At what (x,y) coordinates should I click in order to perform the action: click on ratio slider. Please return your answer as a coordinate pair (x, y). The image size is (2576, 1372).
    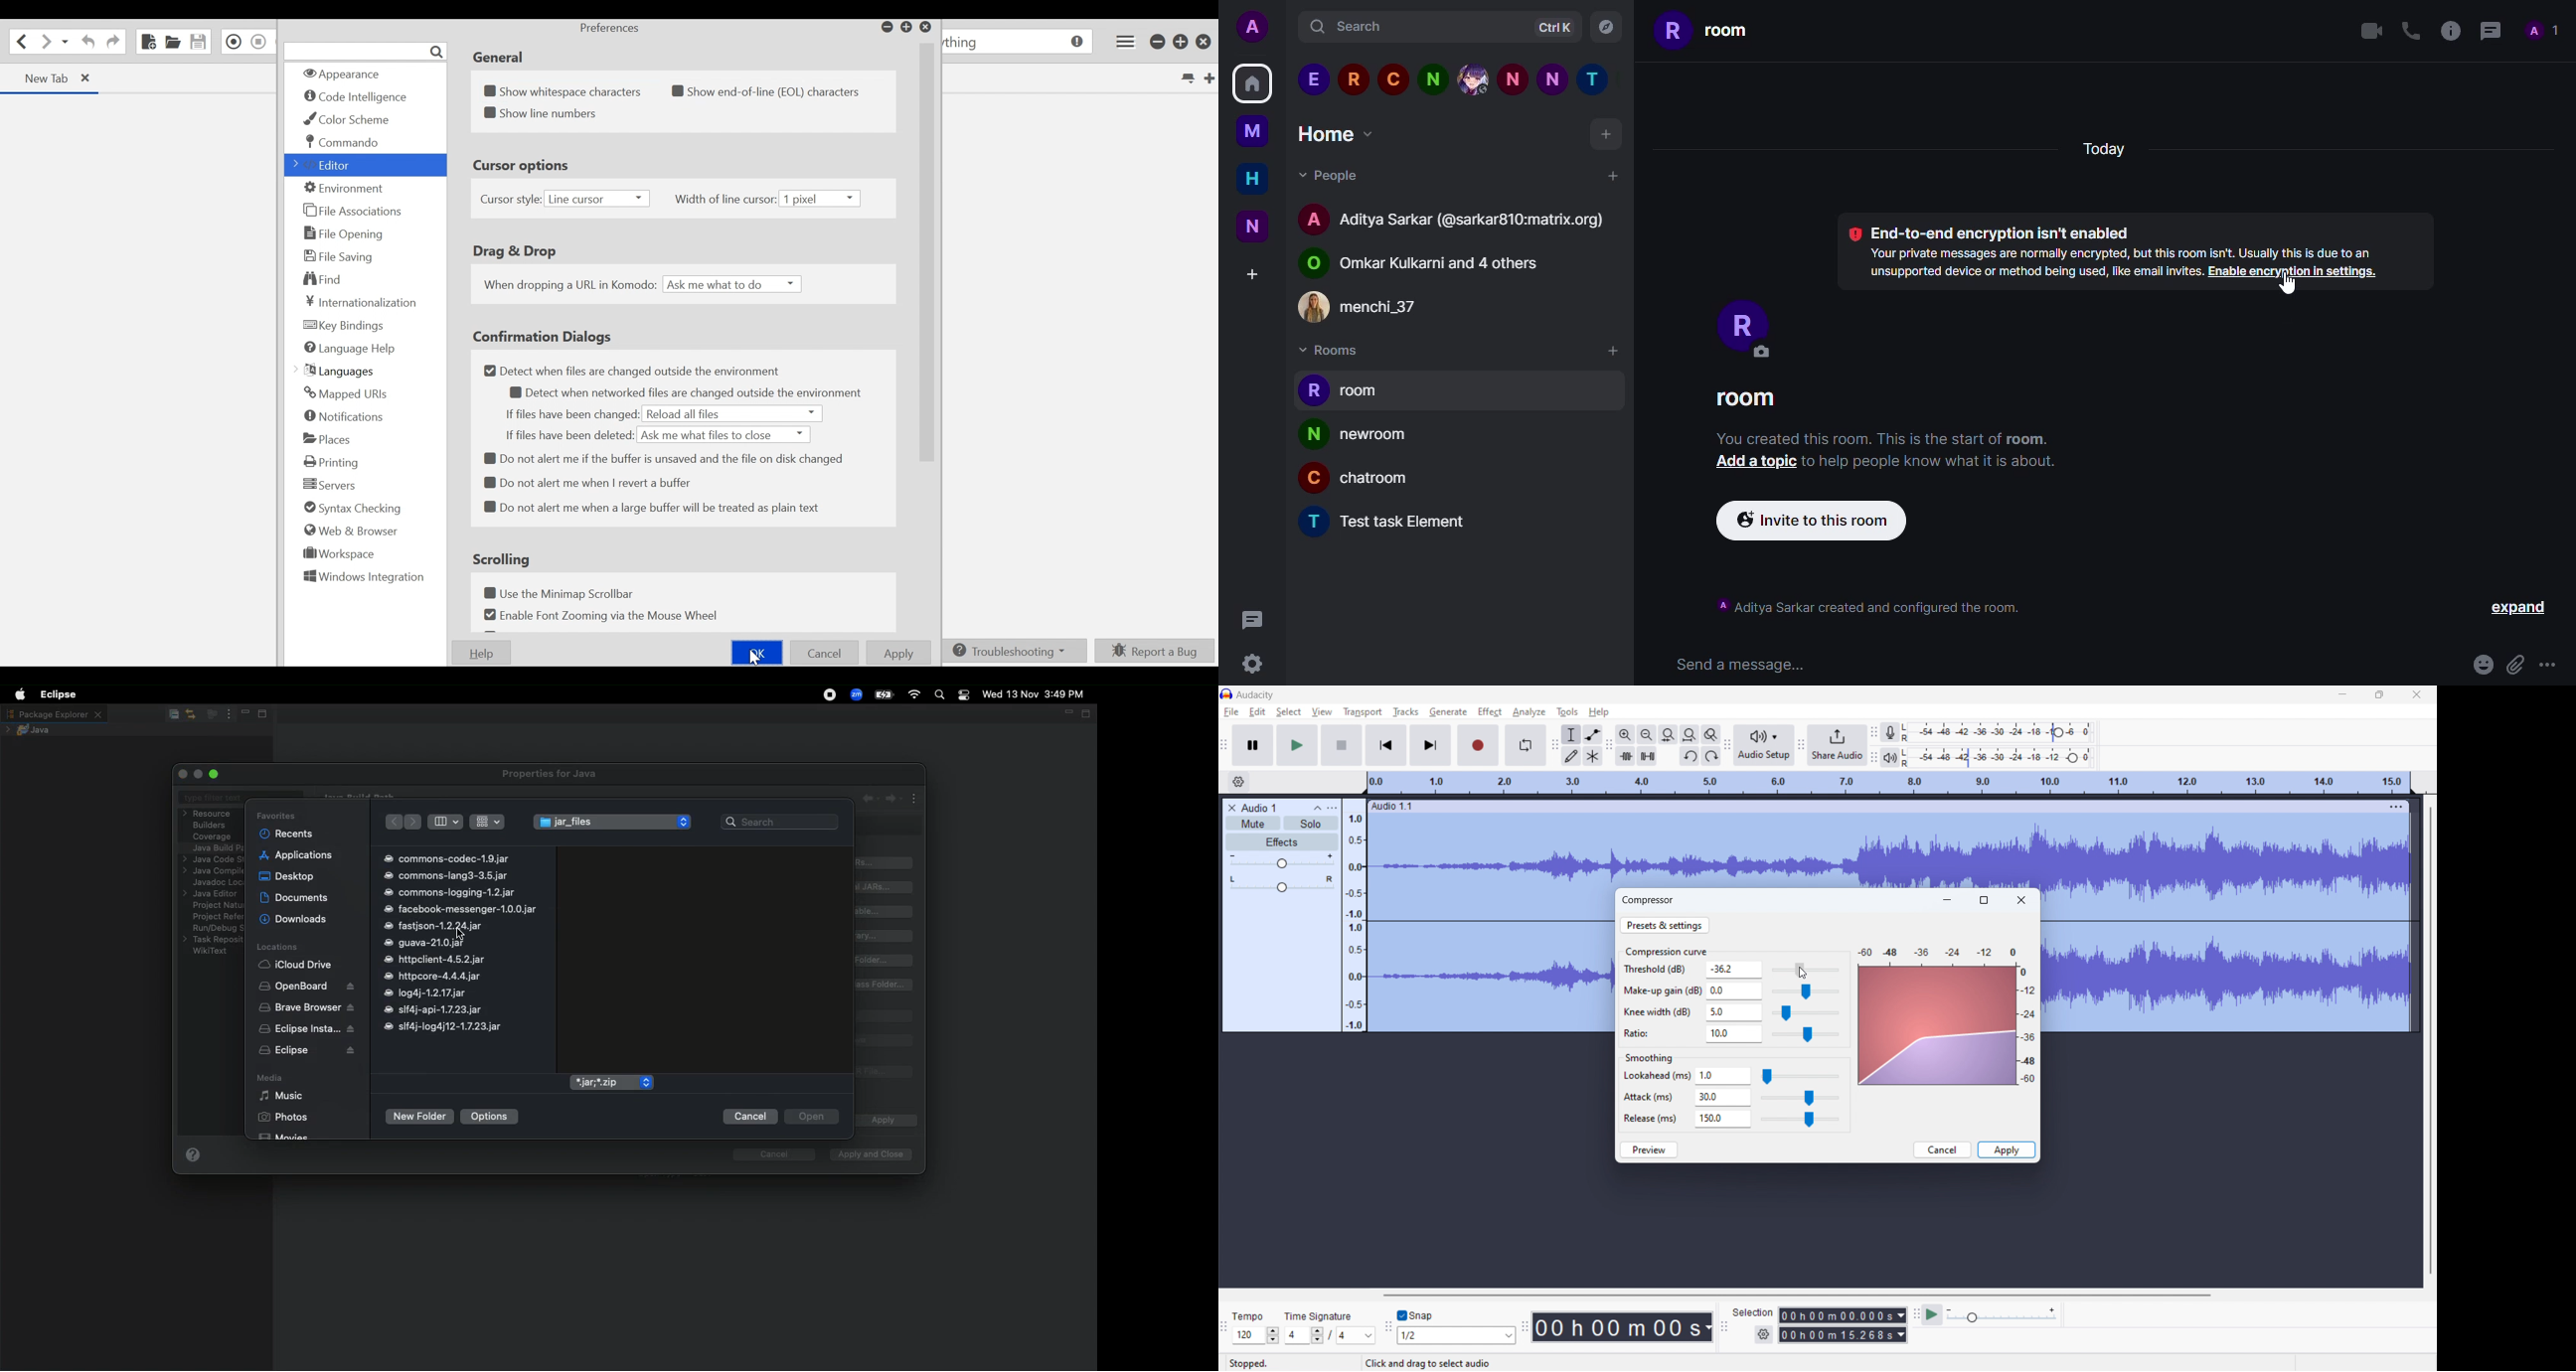
    Looking at the image, I should click on (1806, 1035).